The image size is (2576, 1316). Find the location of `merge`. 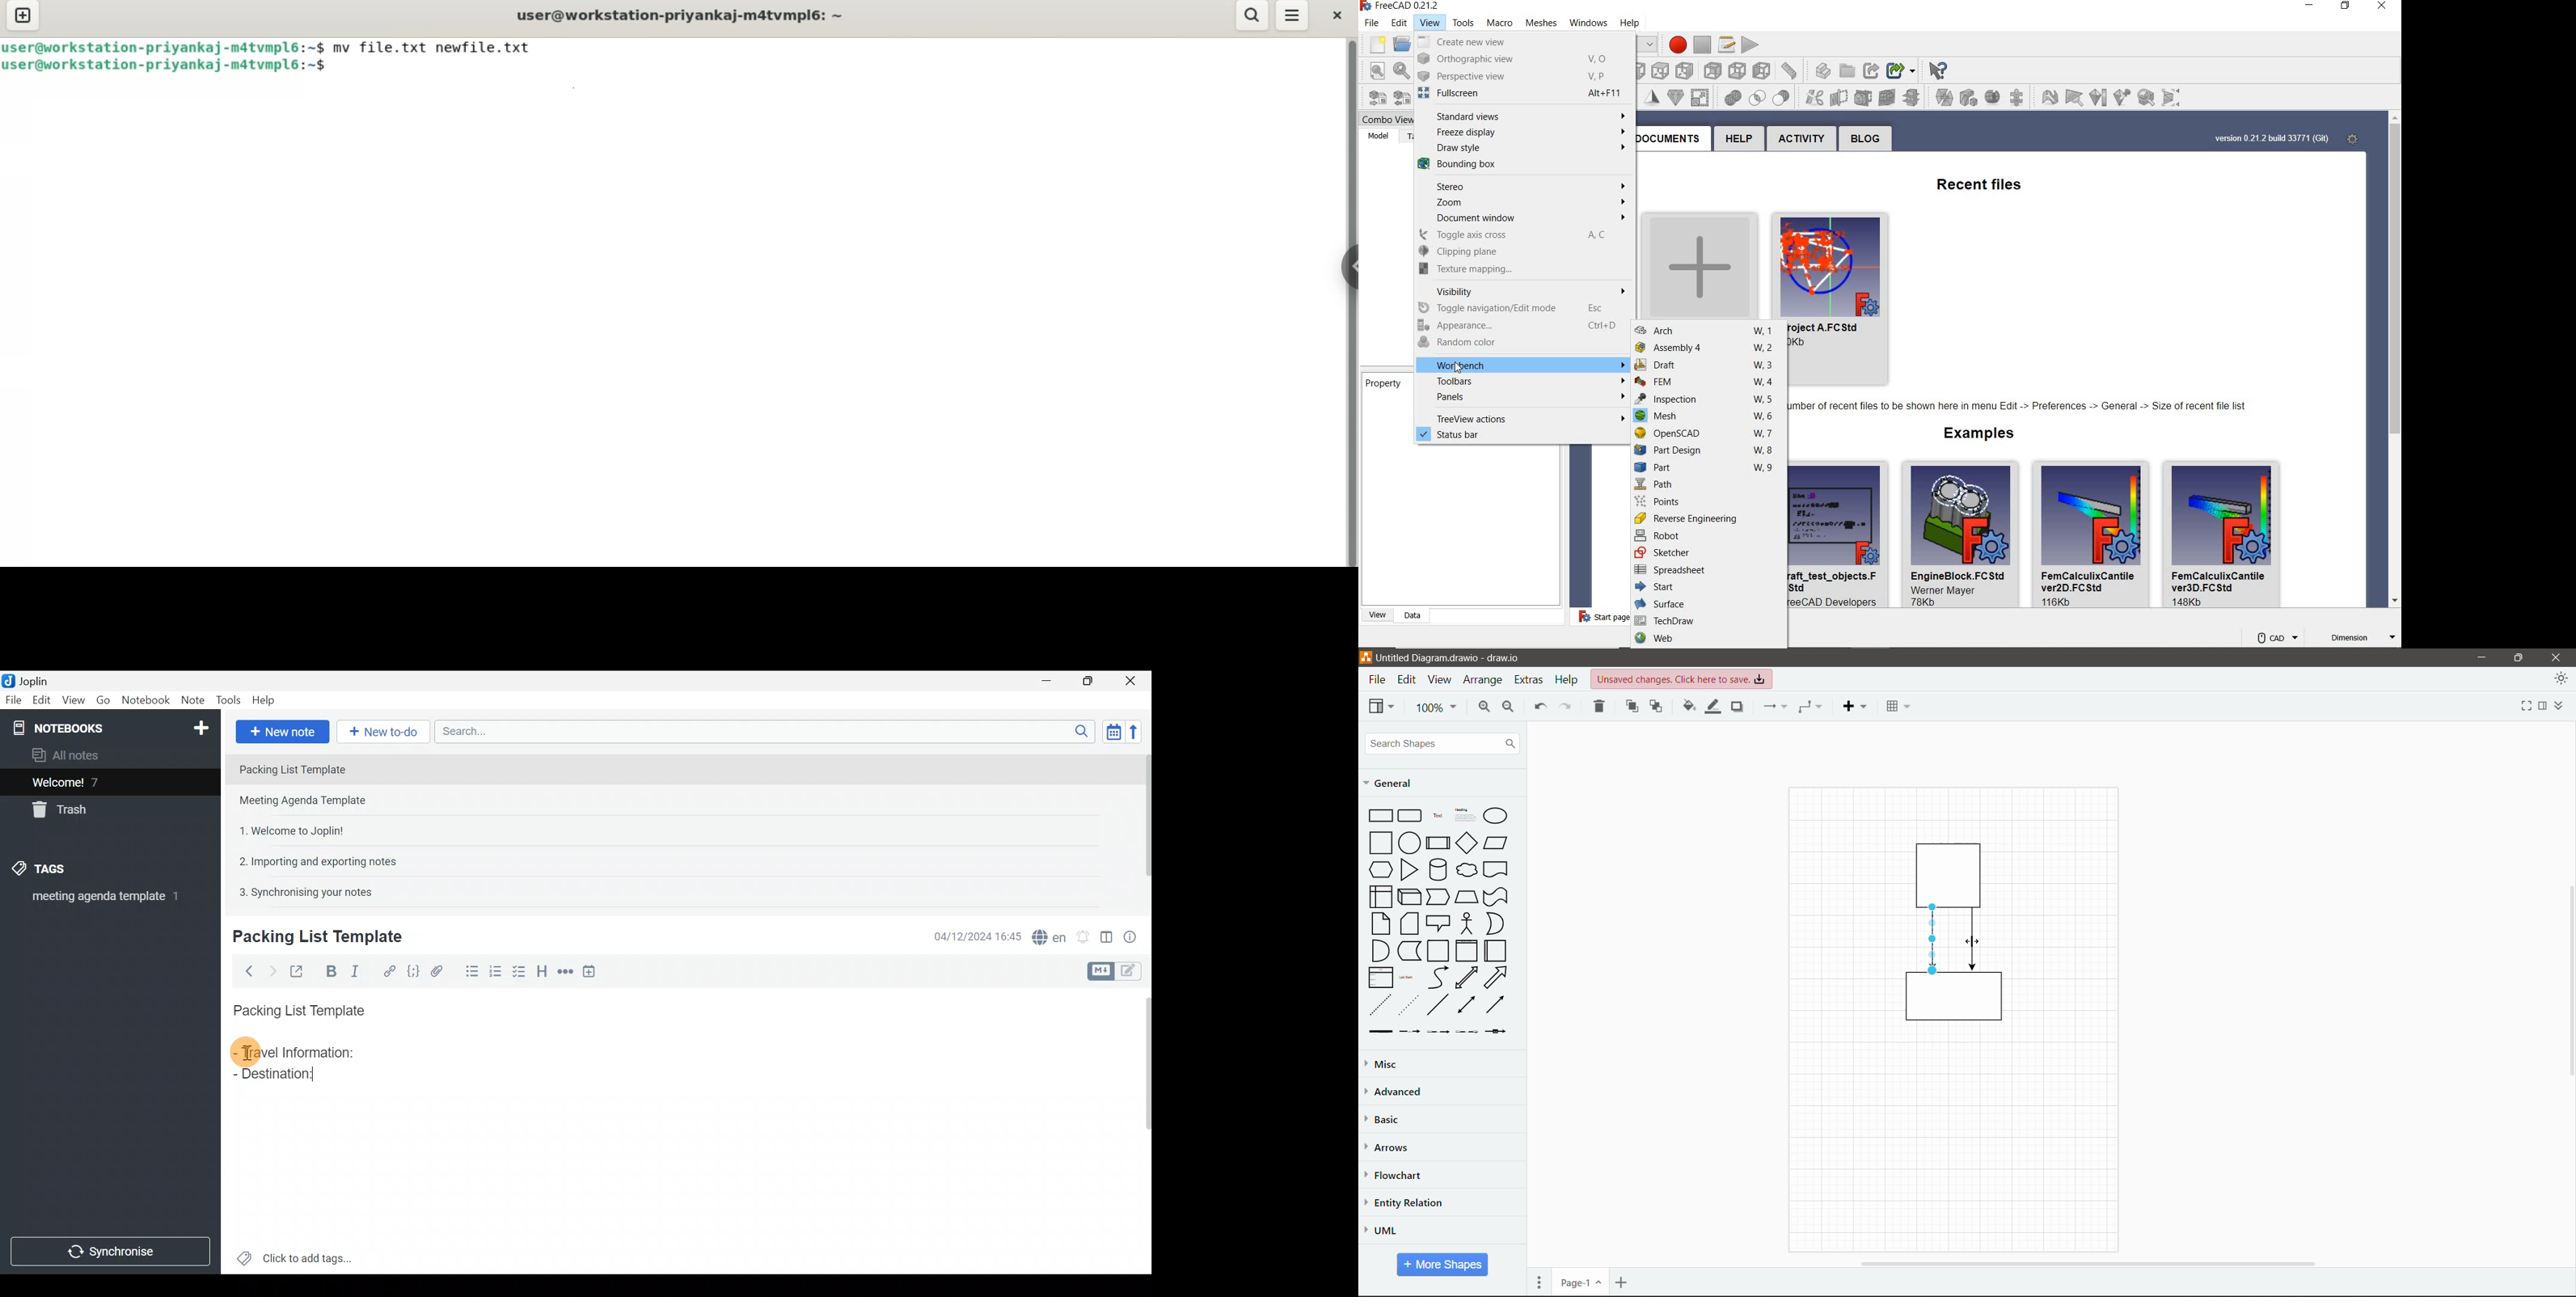

merge is located at coordinates (1917, 96).